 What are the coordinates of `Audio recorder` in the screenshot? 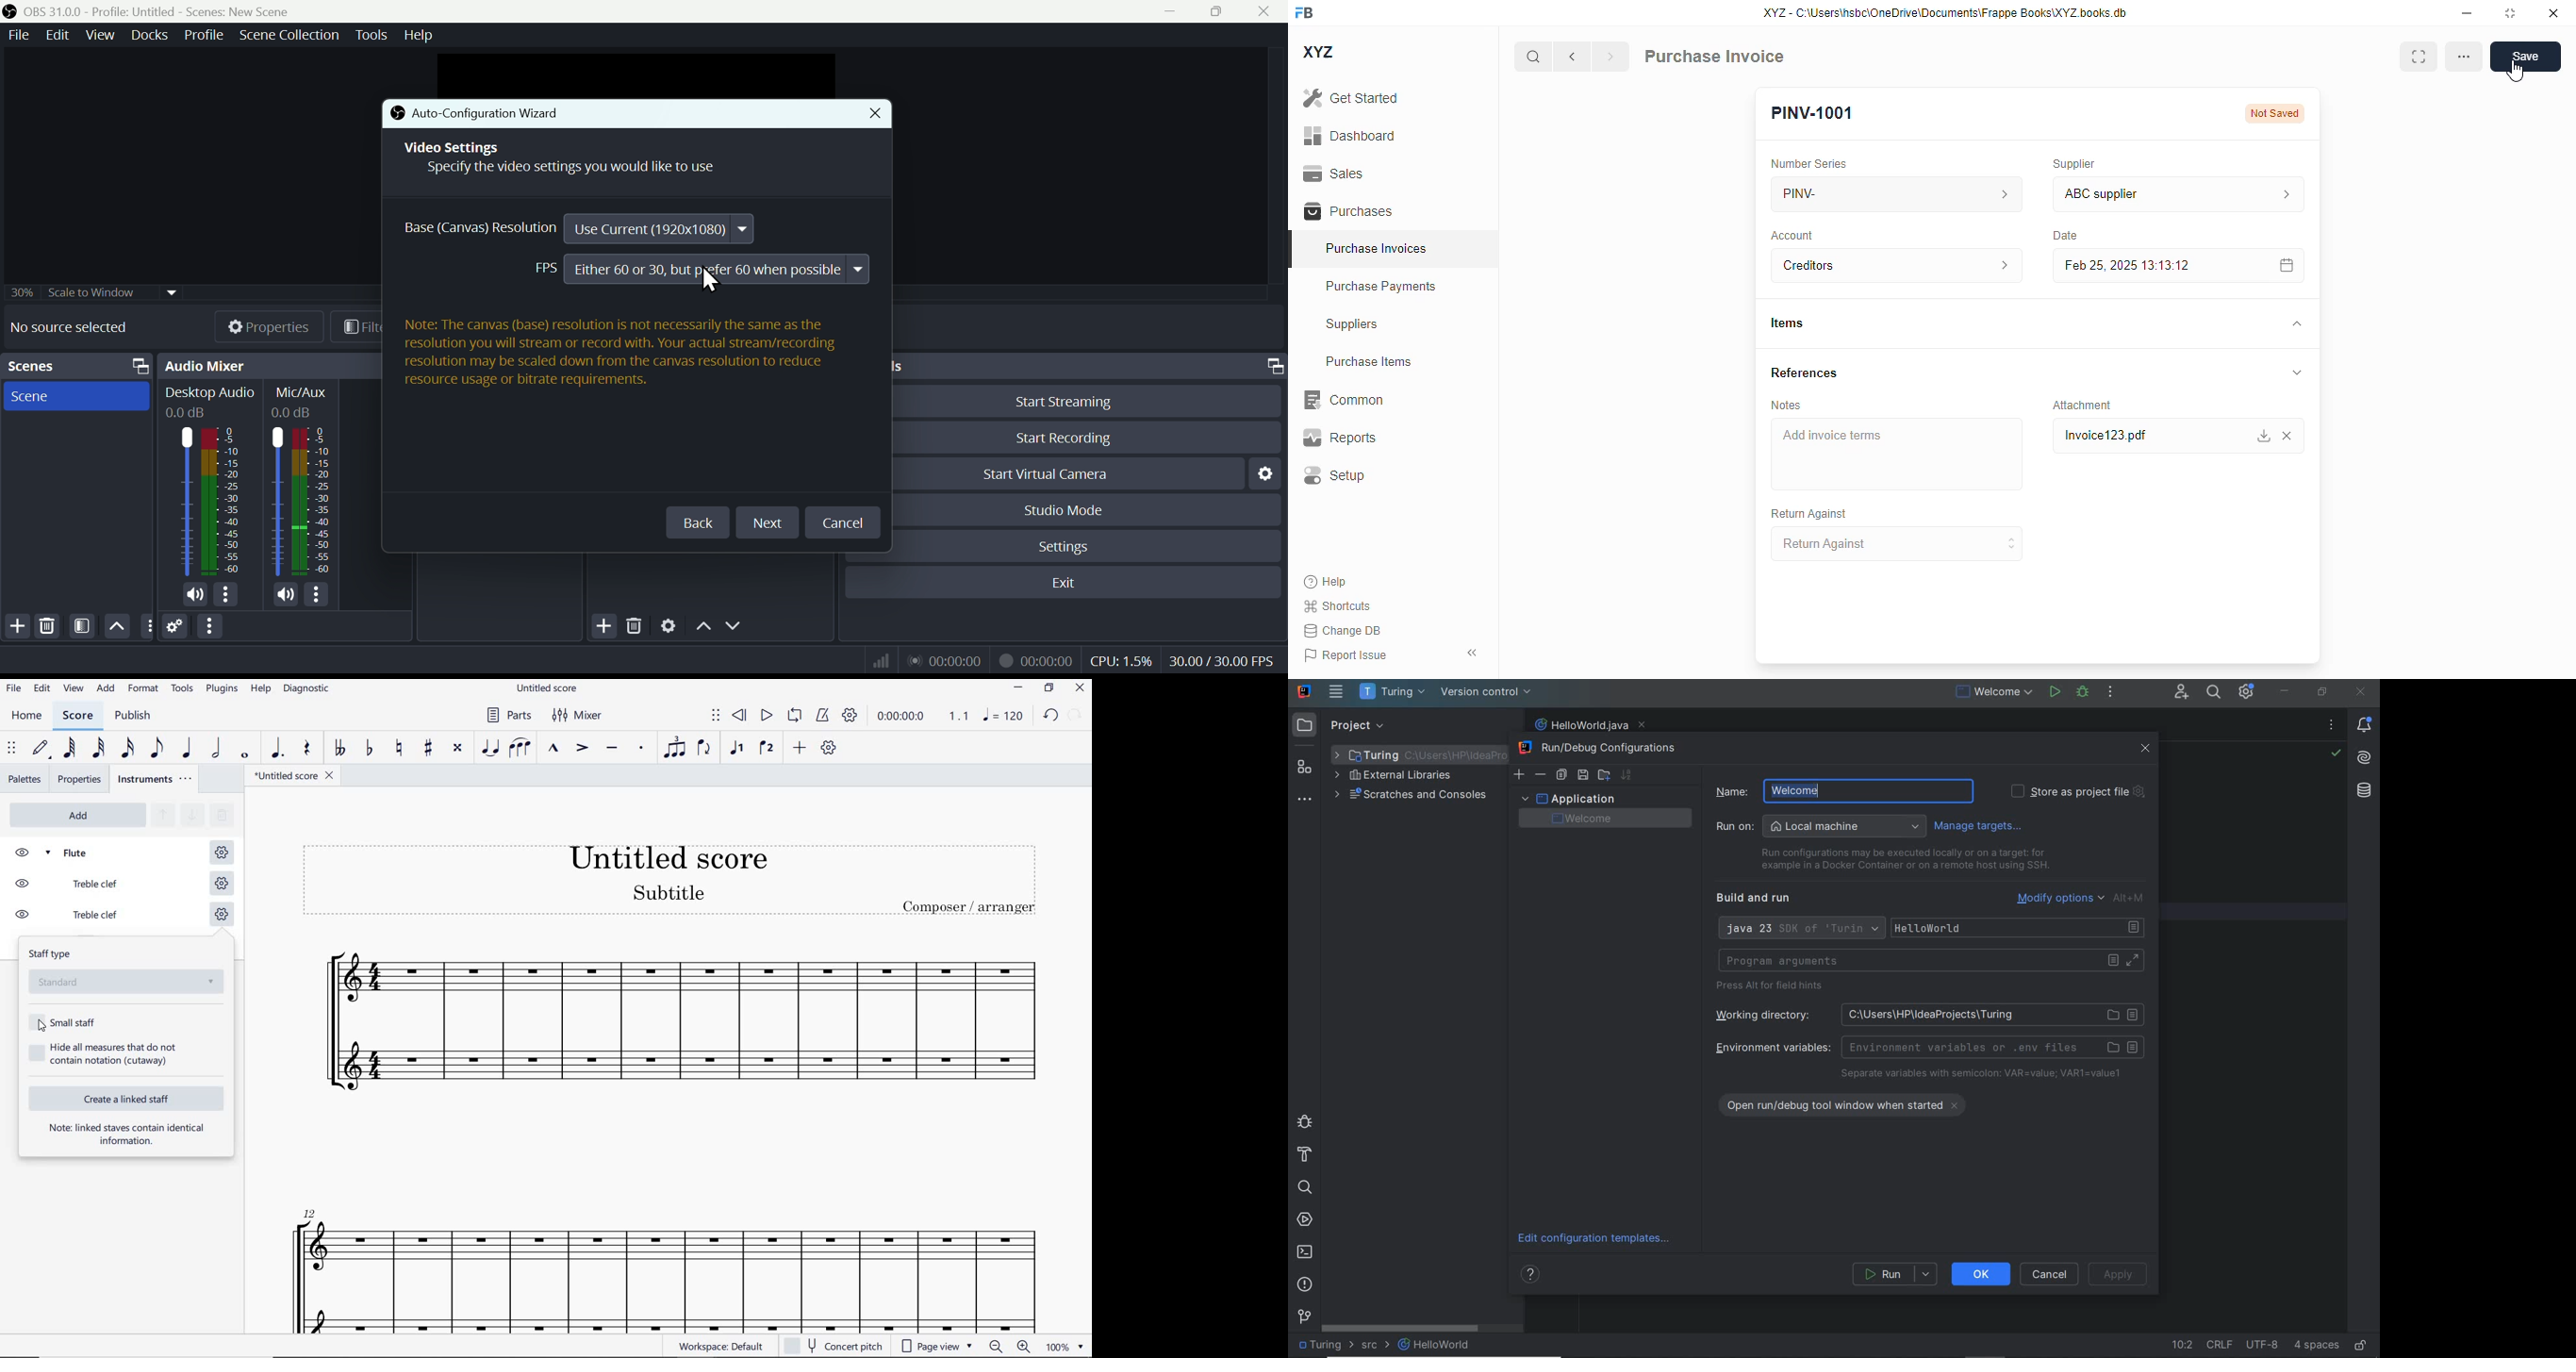 It's located at (944, 660).